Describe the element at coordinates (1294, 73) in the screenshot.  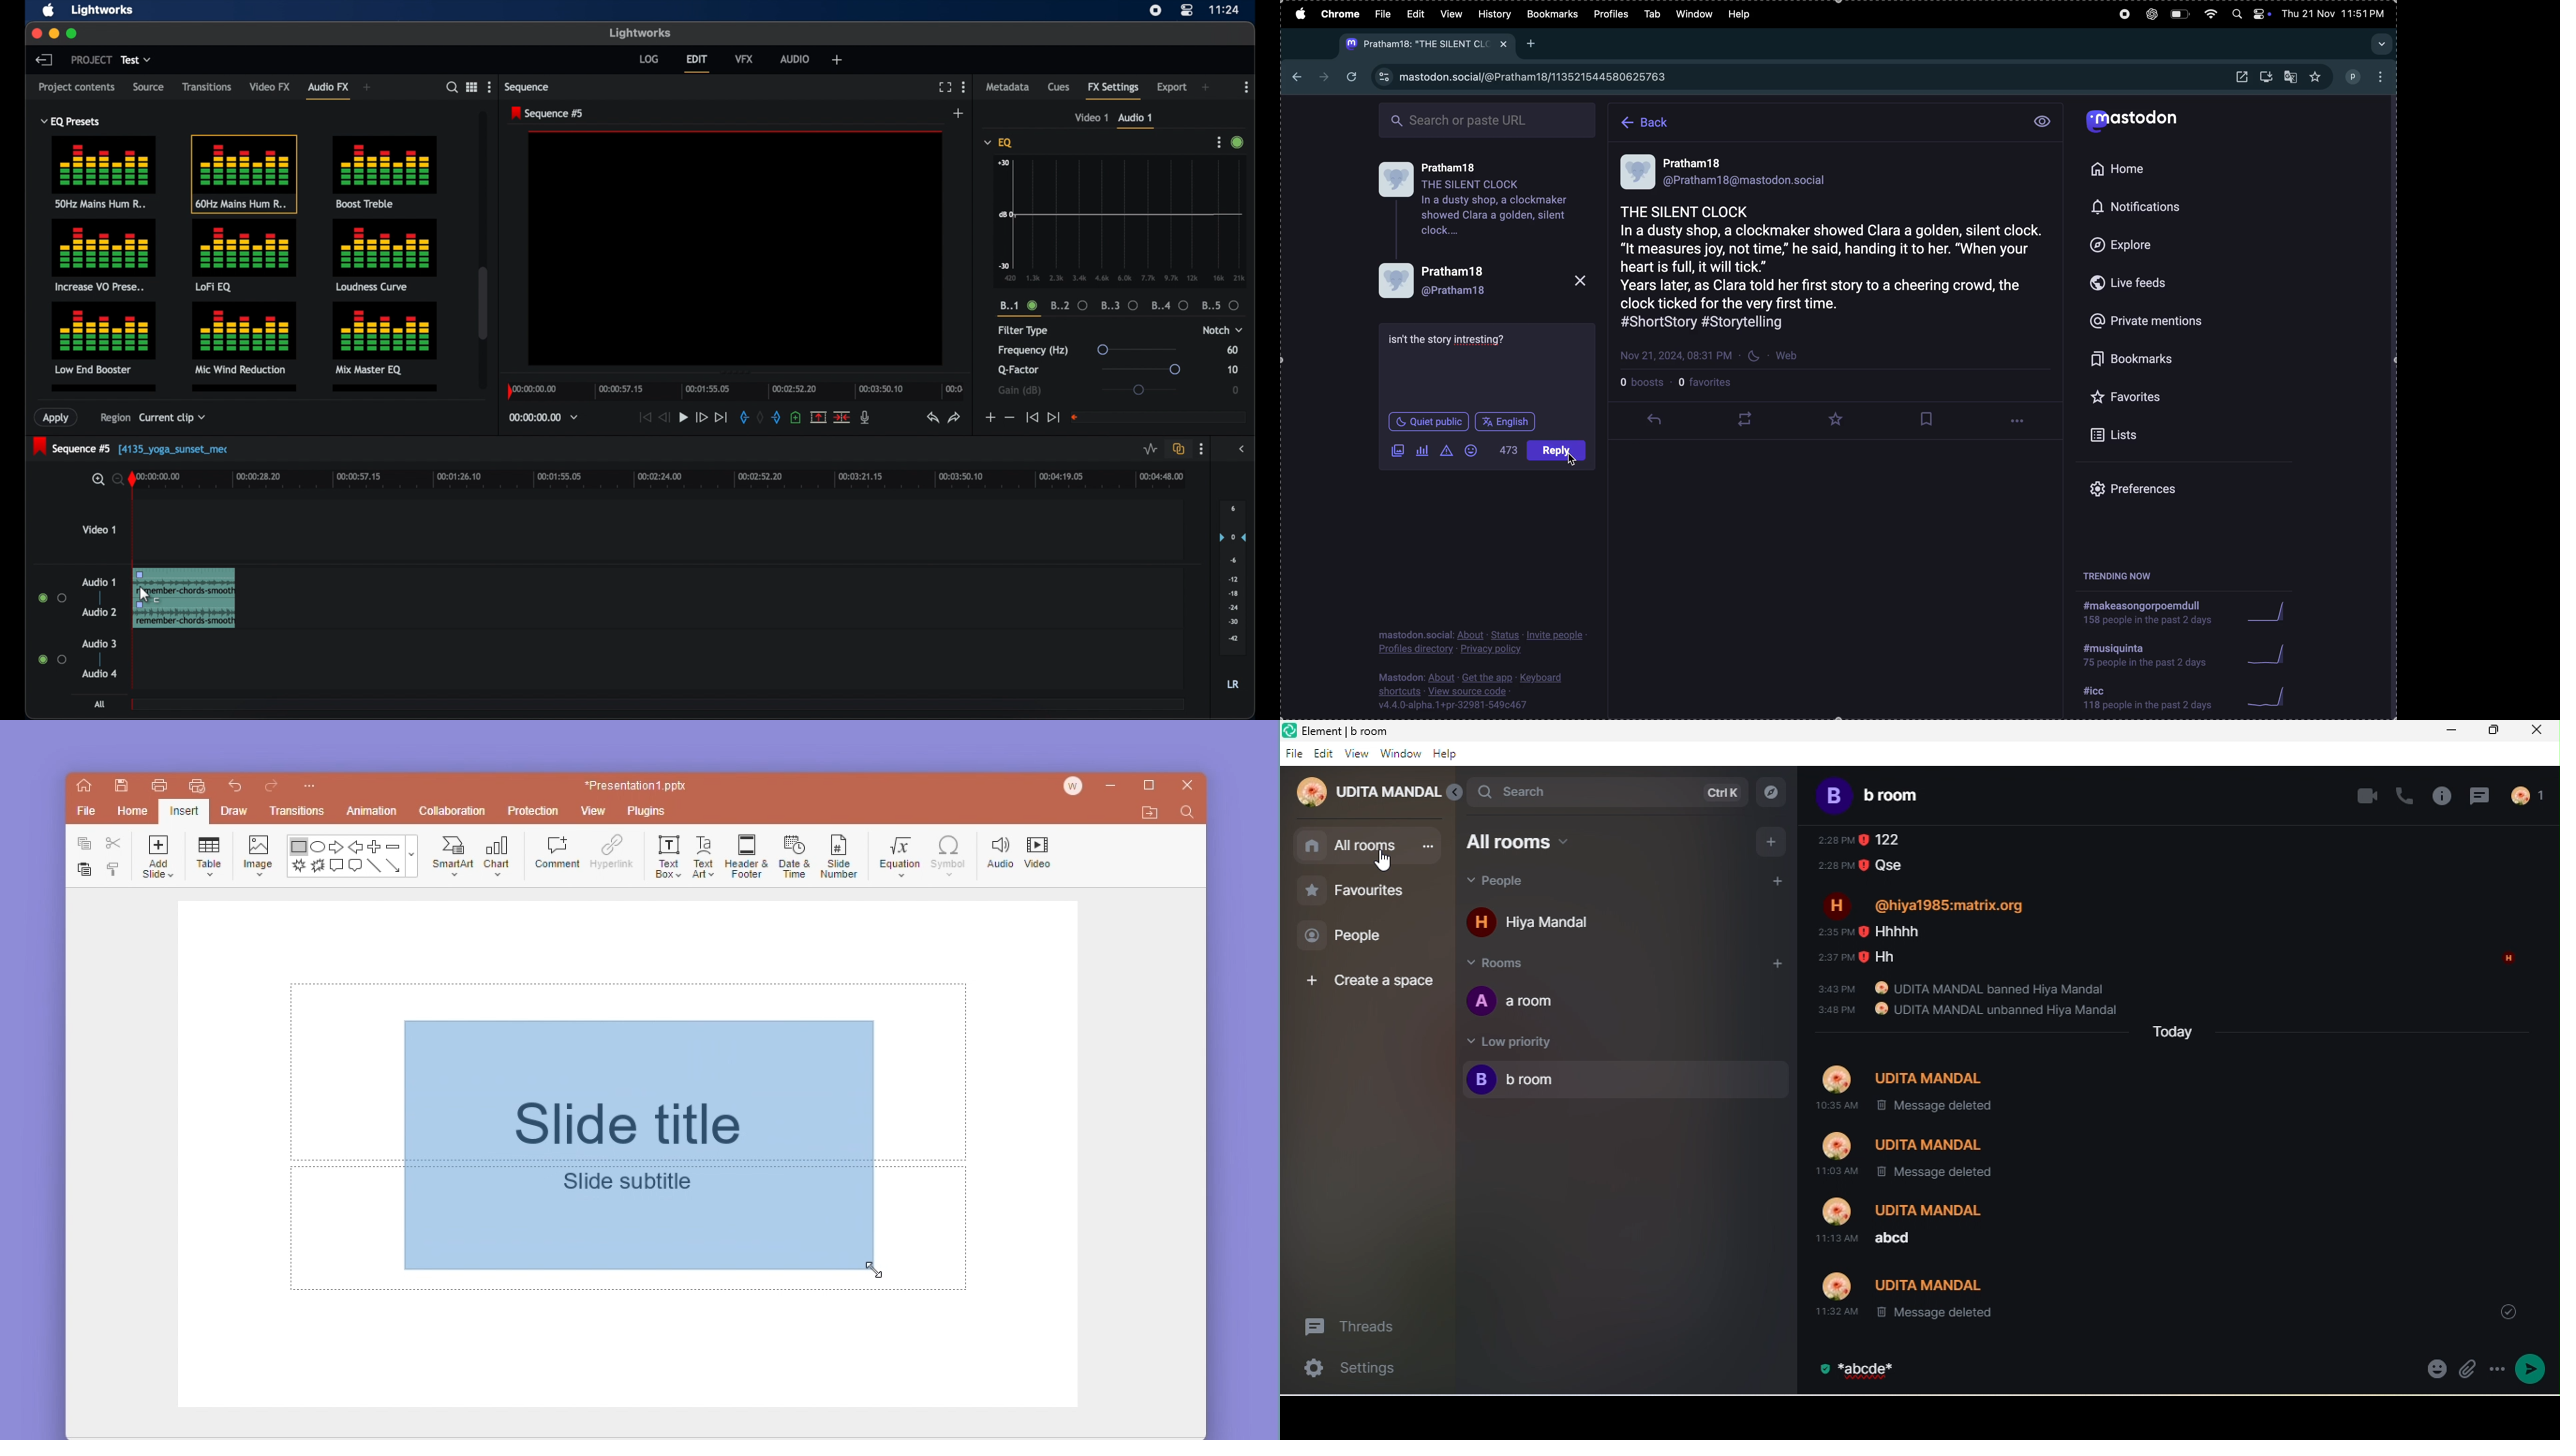
I see `backward` at that location.